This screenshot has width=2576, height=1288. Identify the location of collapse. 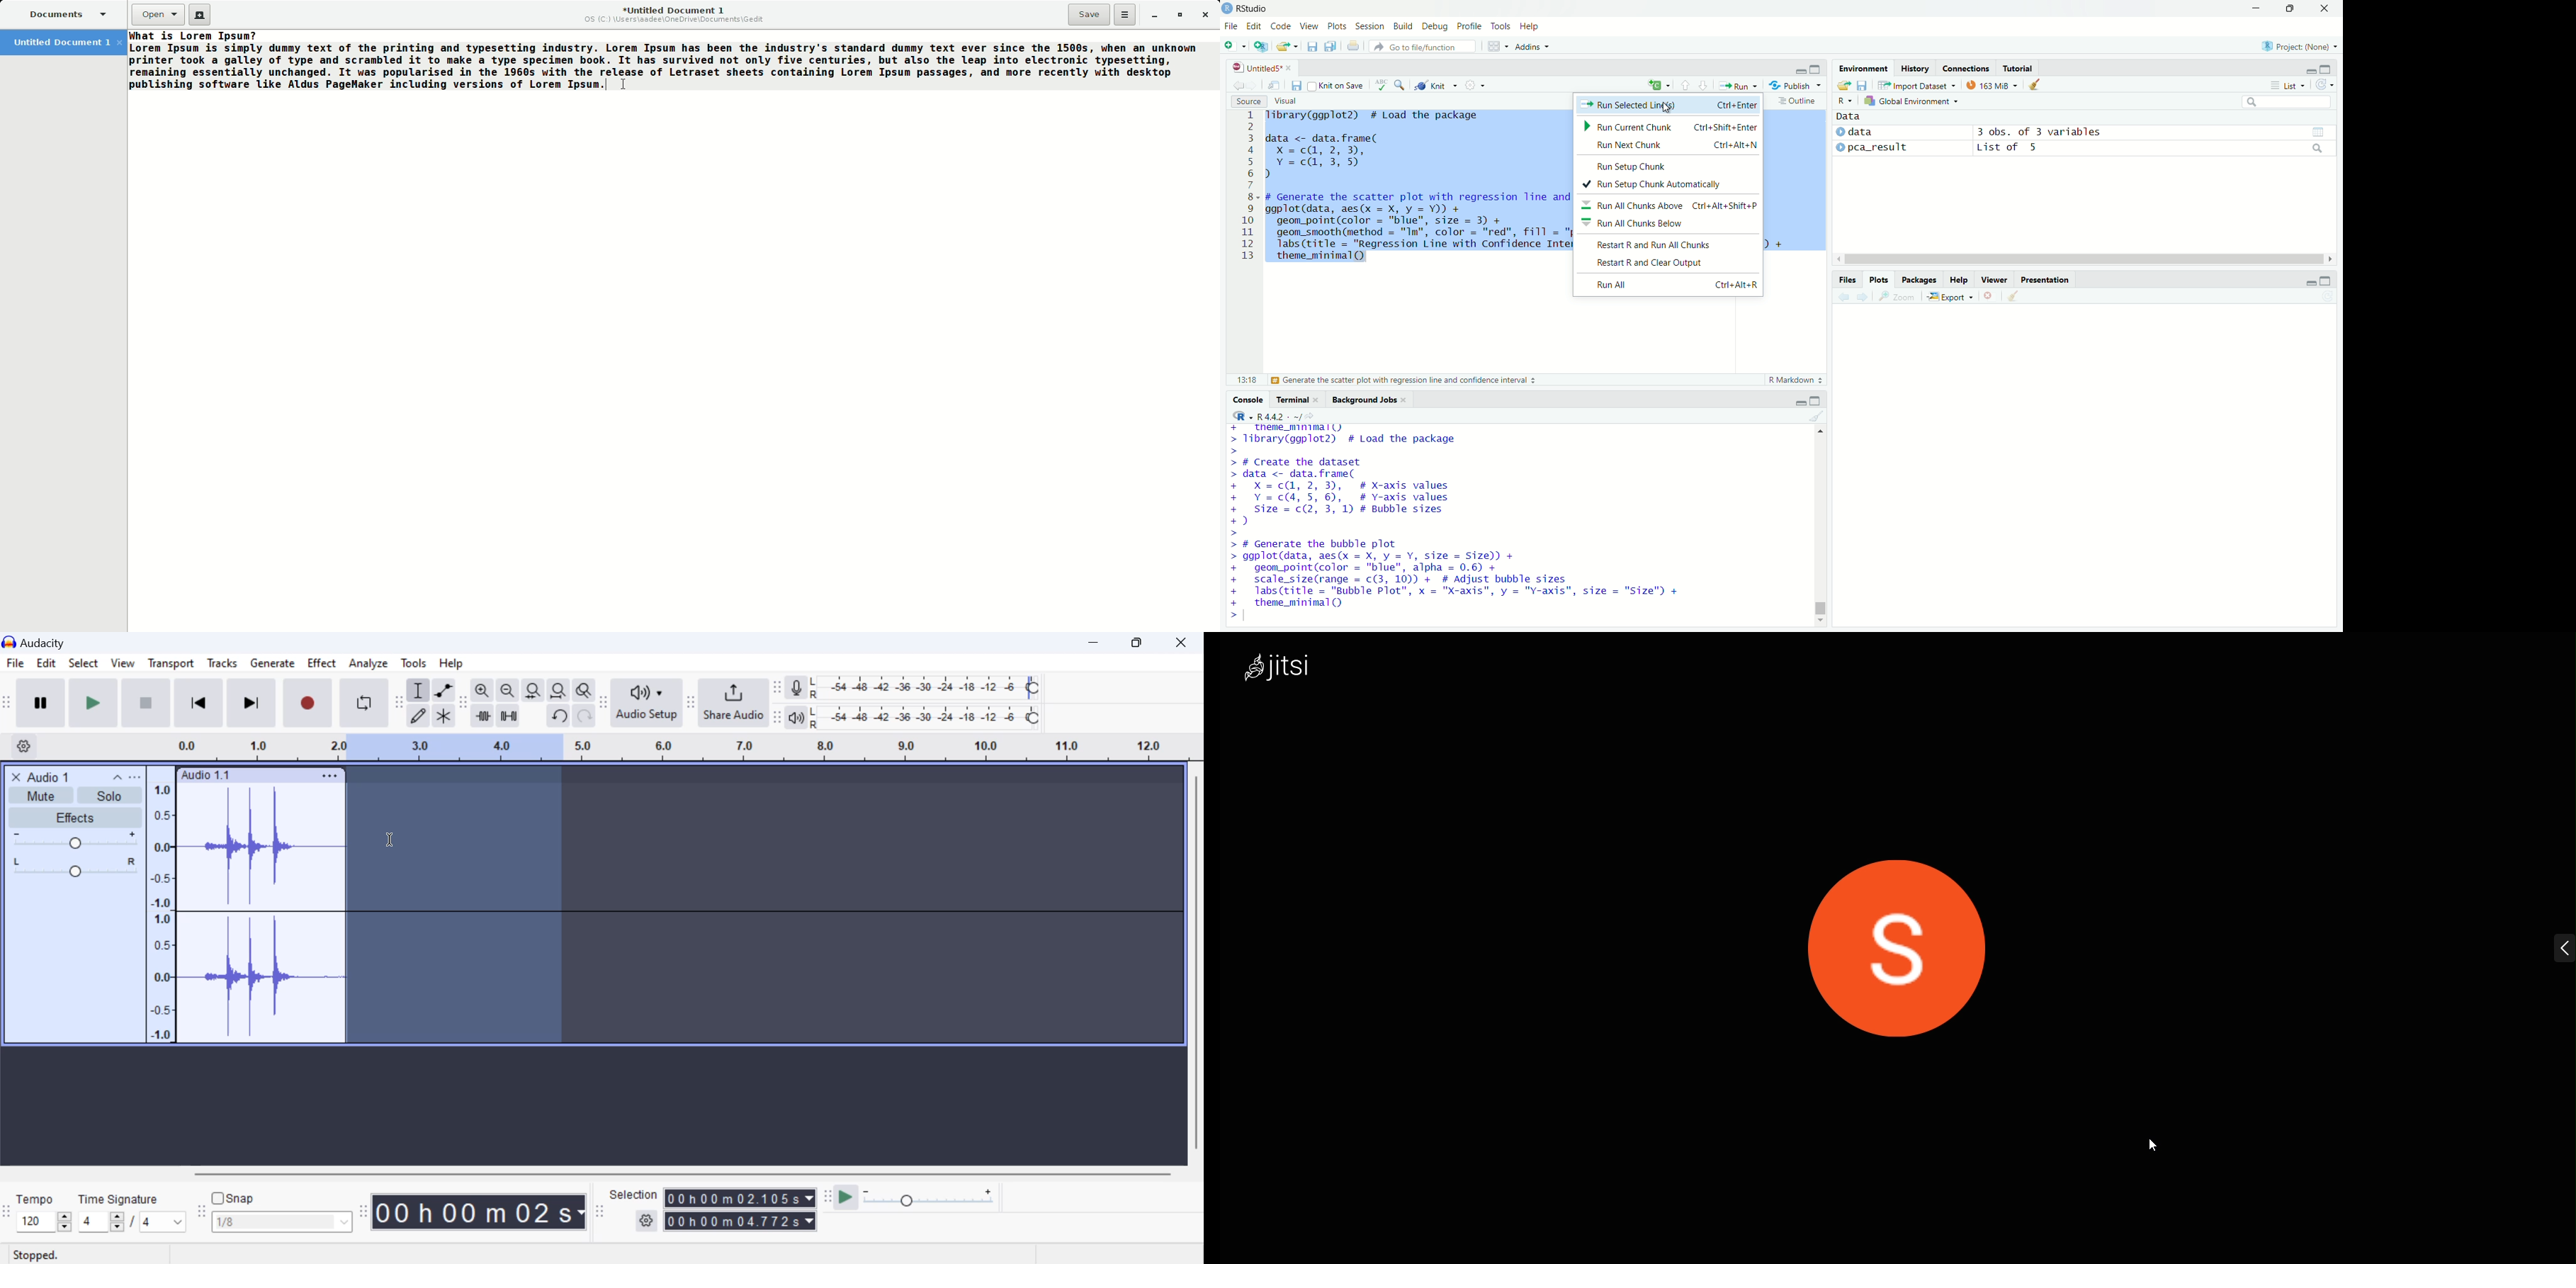
(116, 776).